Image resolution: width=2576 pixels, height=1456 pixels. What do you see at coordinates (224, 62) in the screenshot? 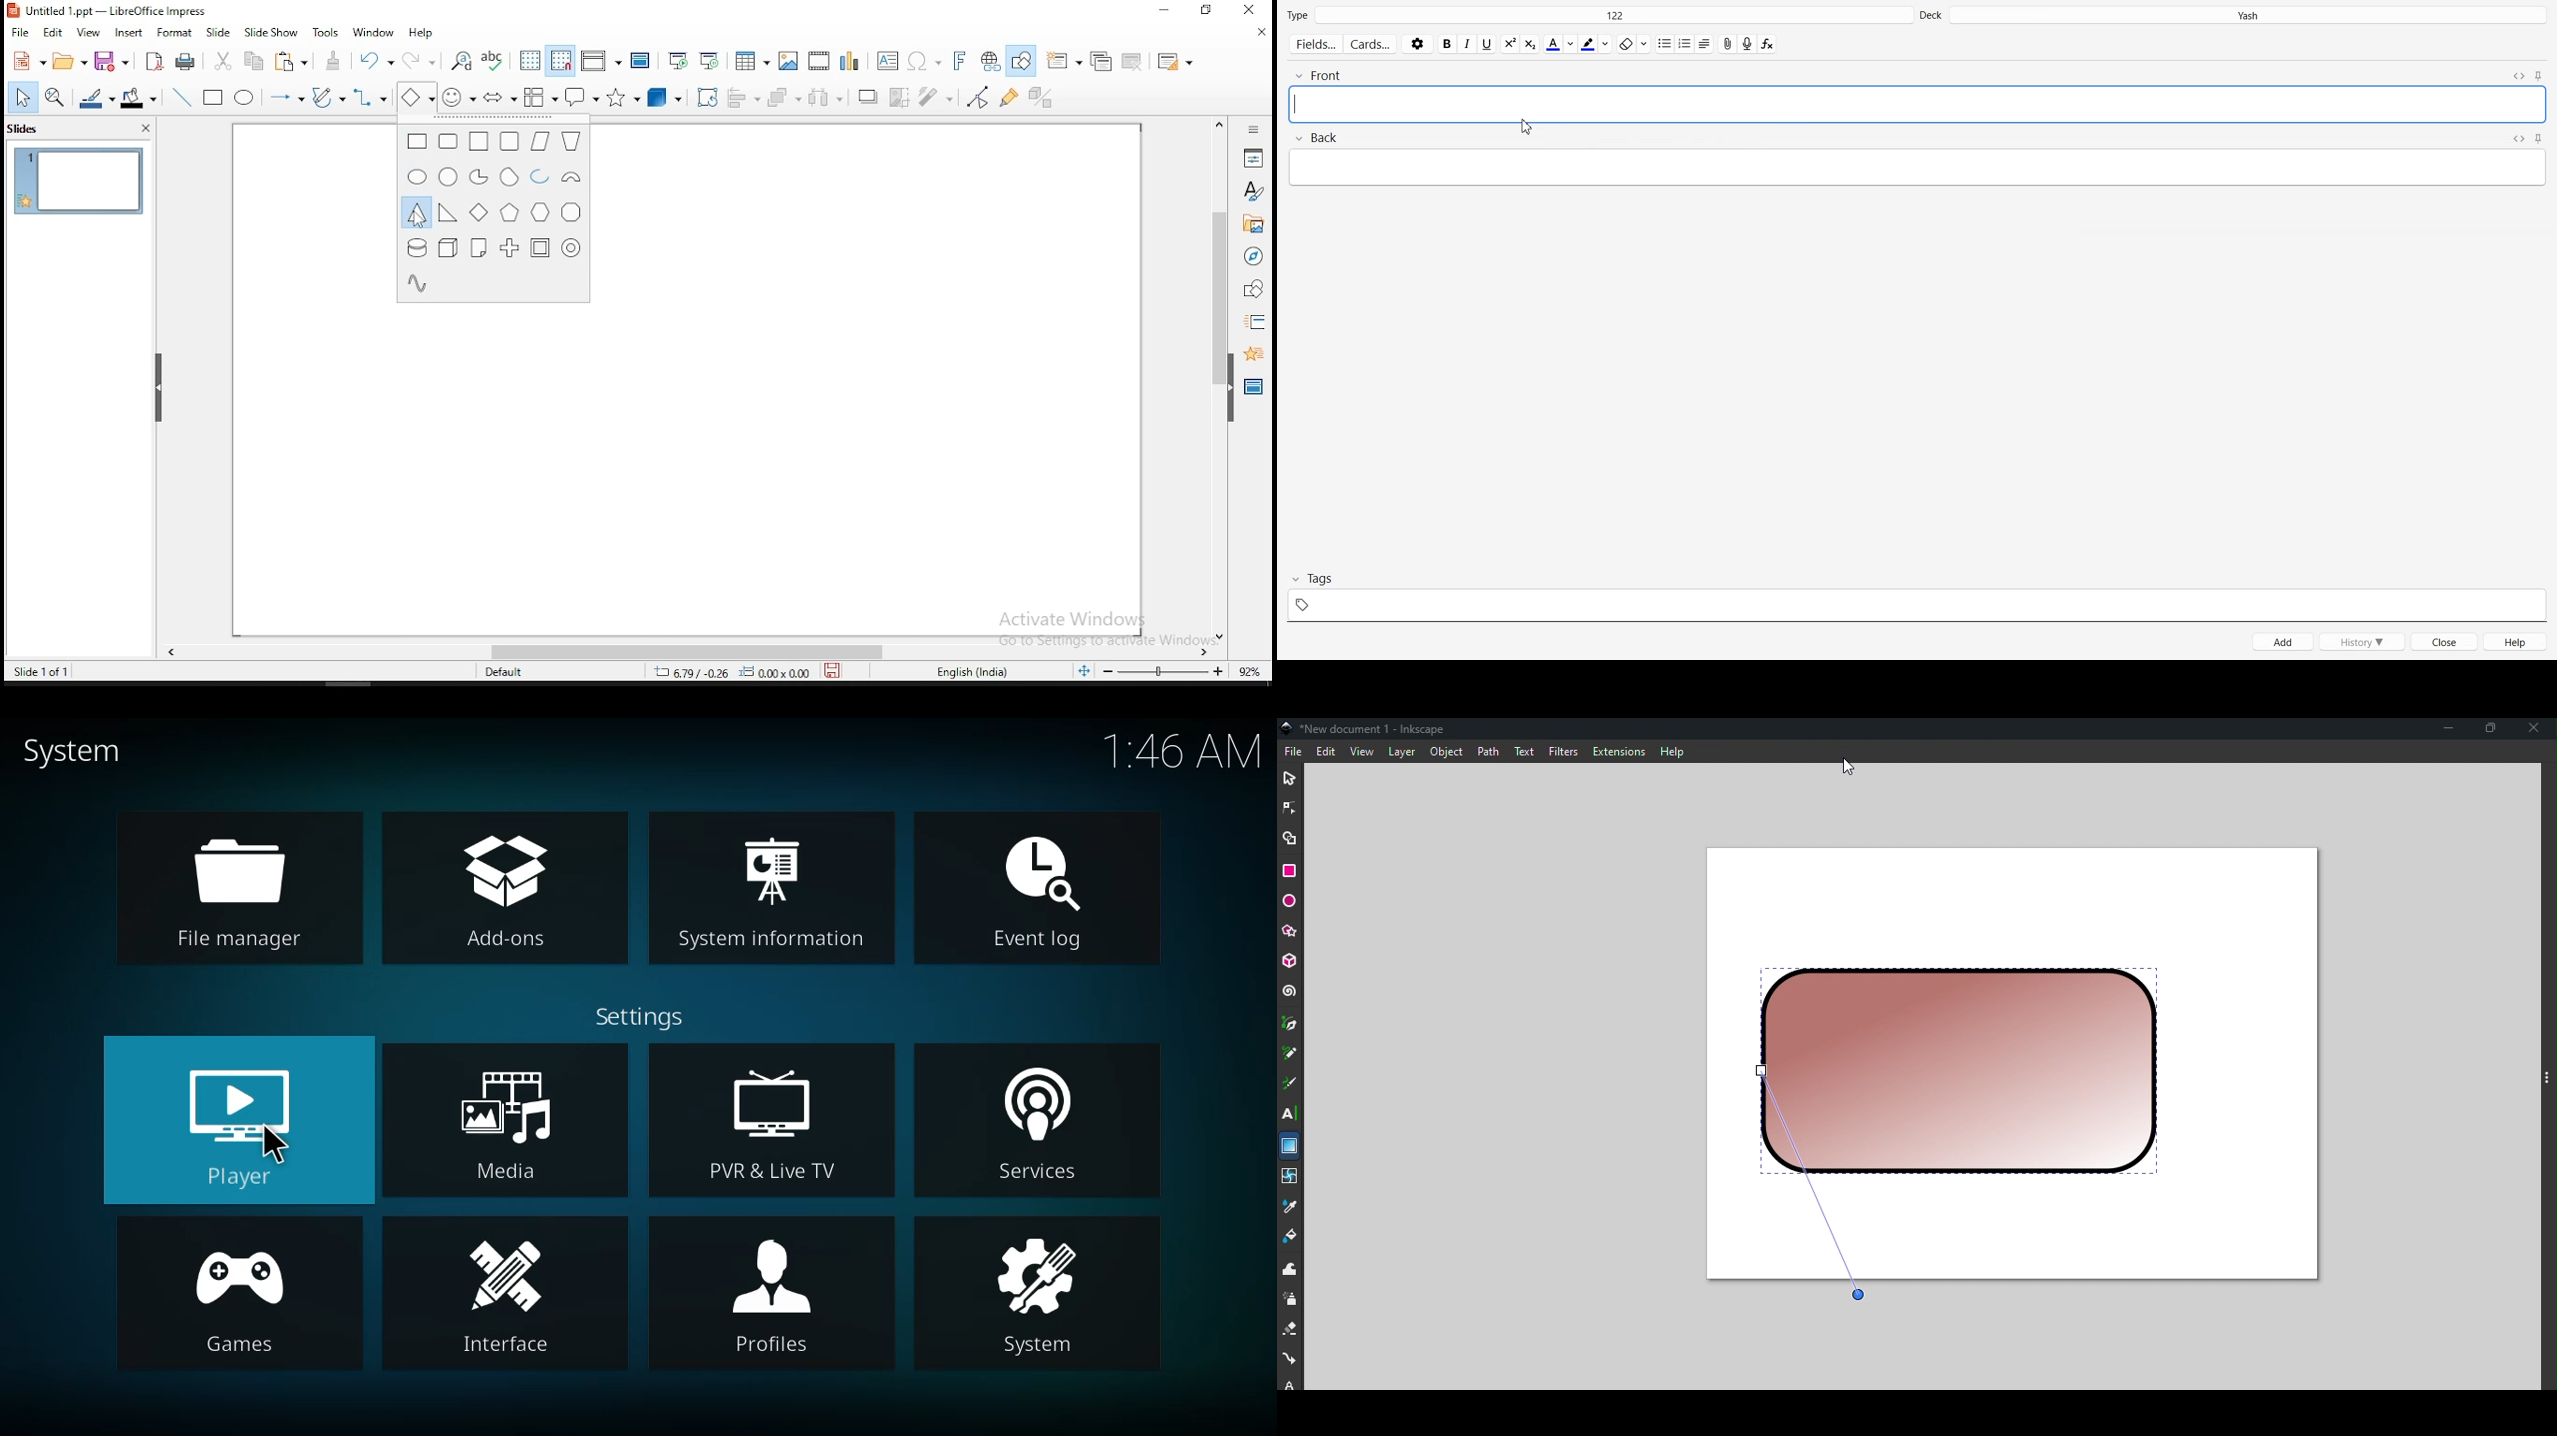
I see `cut` at bounding box center [224, 62].